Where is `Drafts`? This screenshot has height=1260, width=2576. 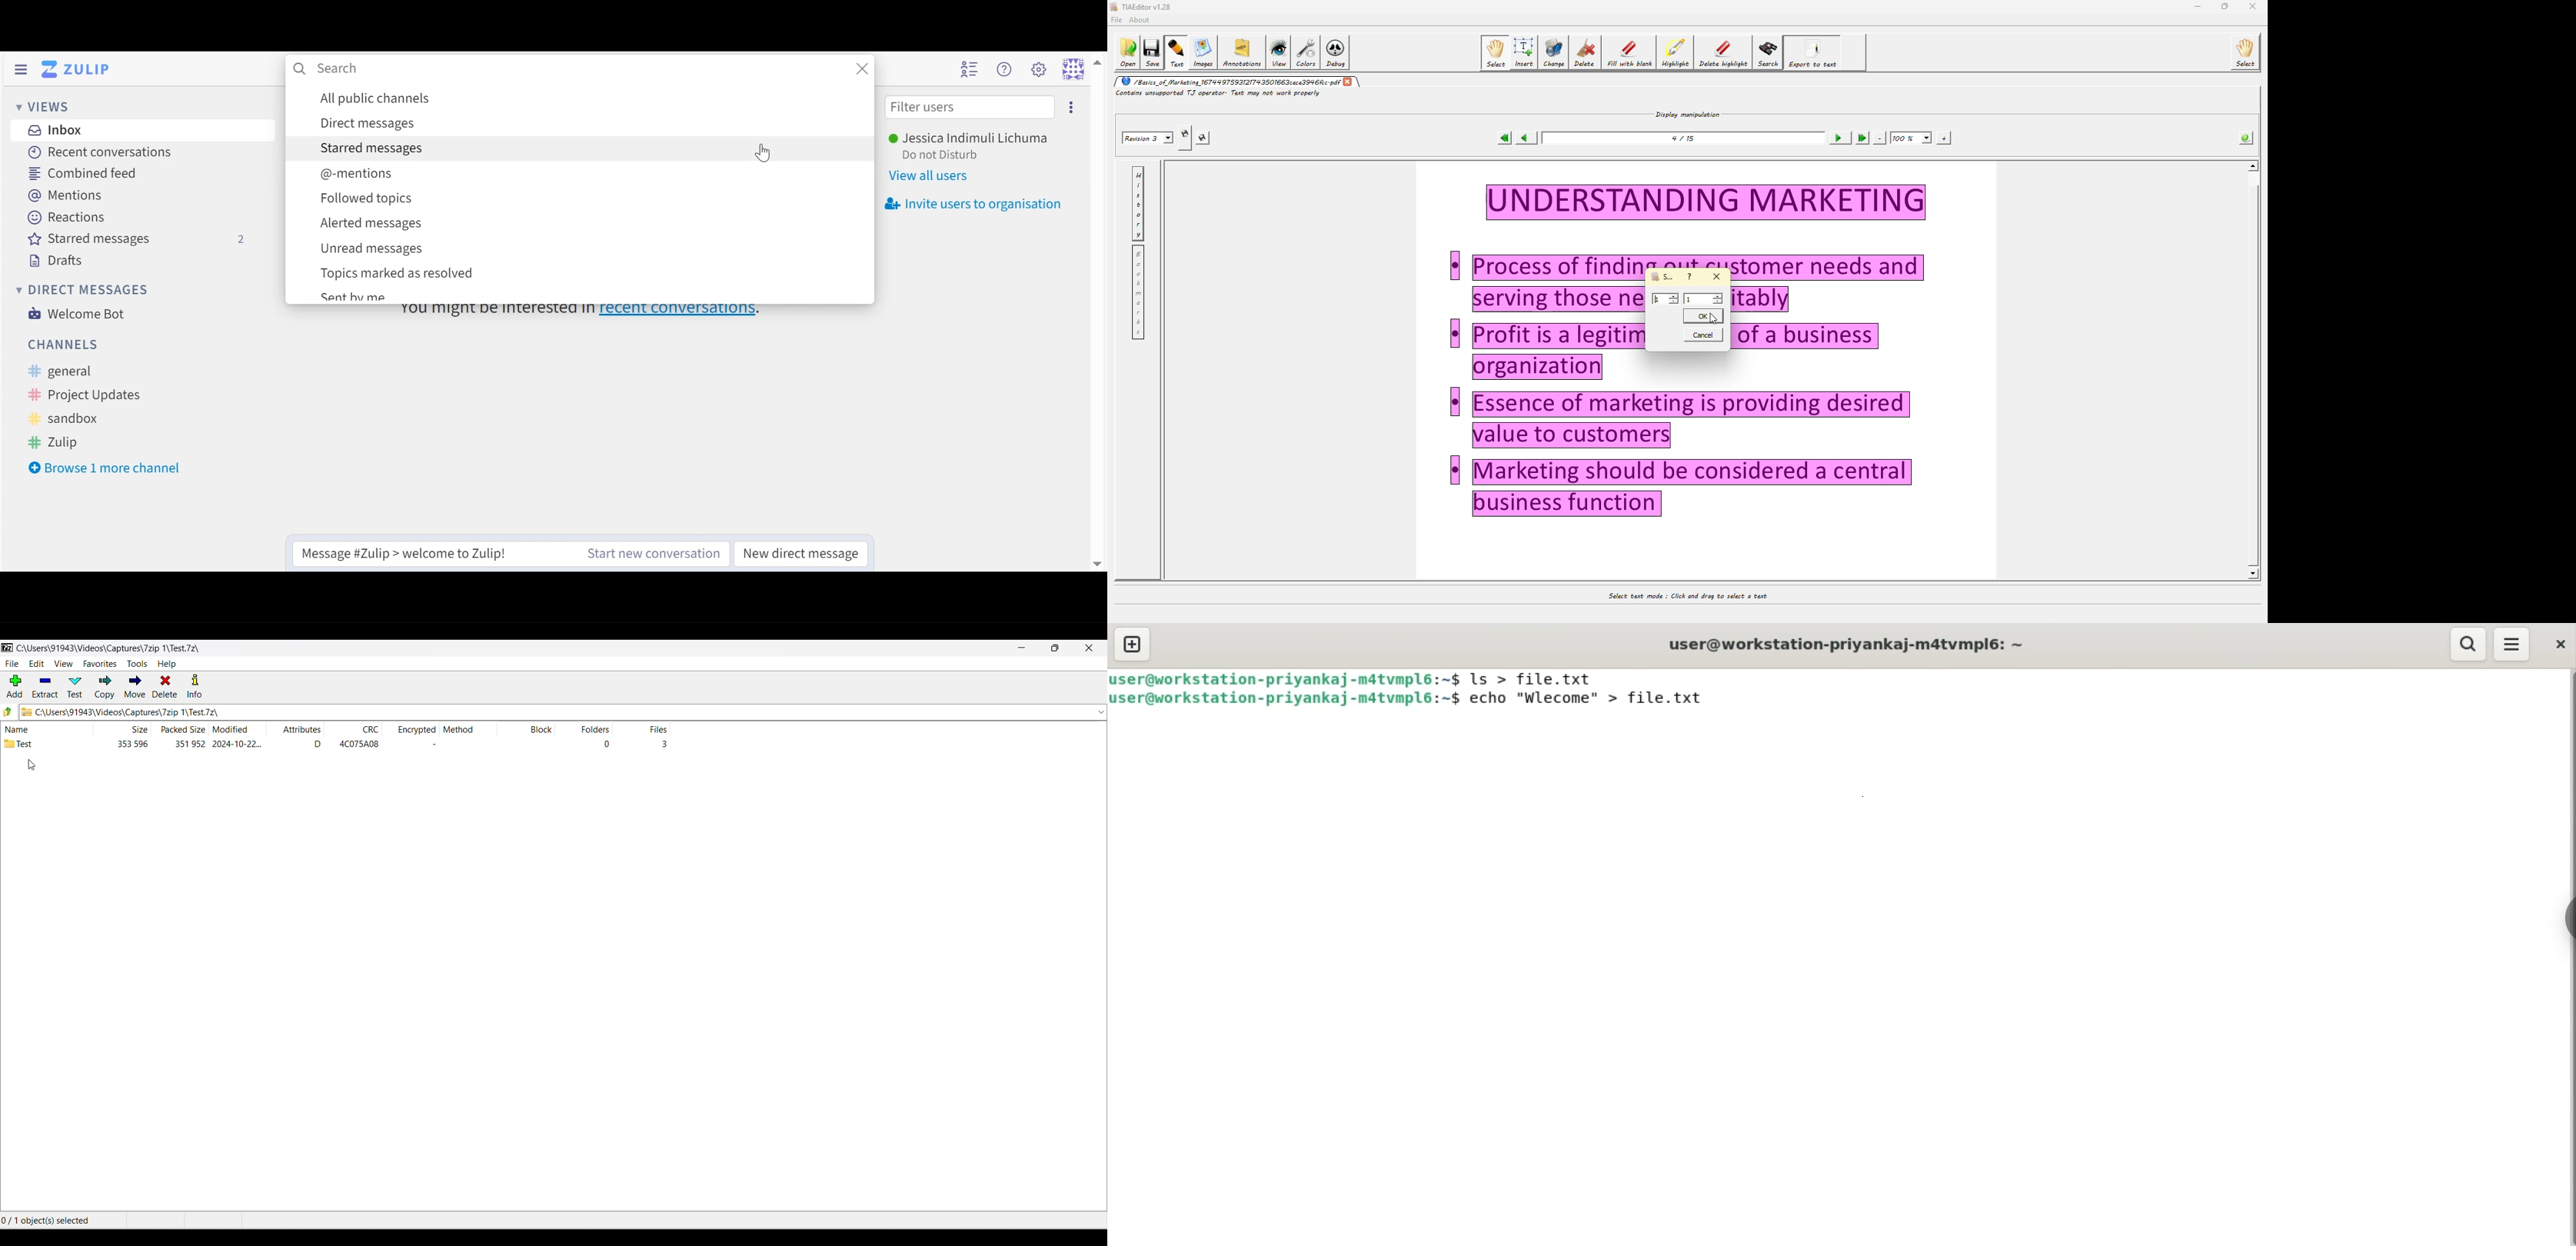 Drafts is located at coordinates (57, 260).